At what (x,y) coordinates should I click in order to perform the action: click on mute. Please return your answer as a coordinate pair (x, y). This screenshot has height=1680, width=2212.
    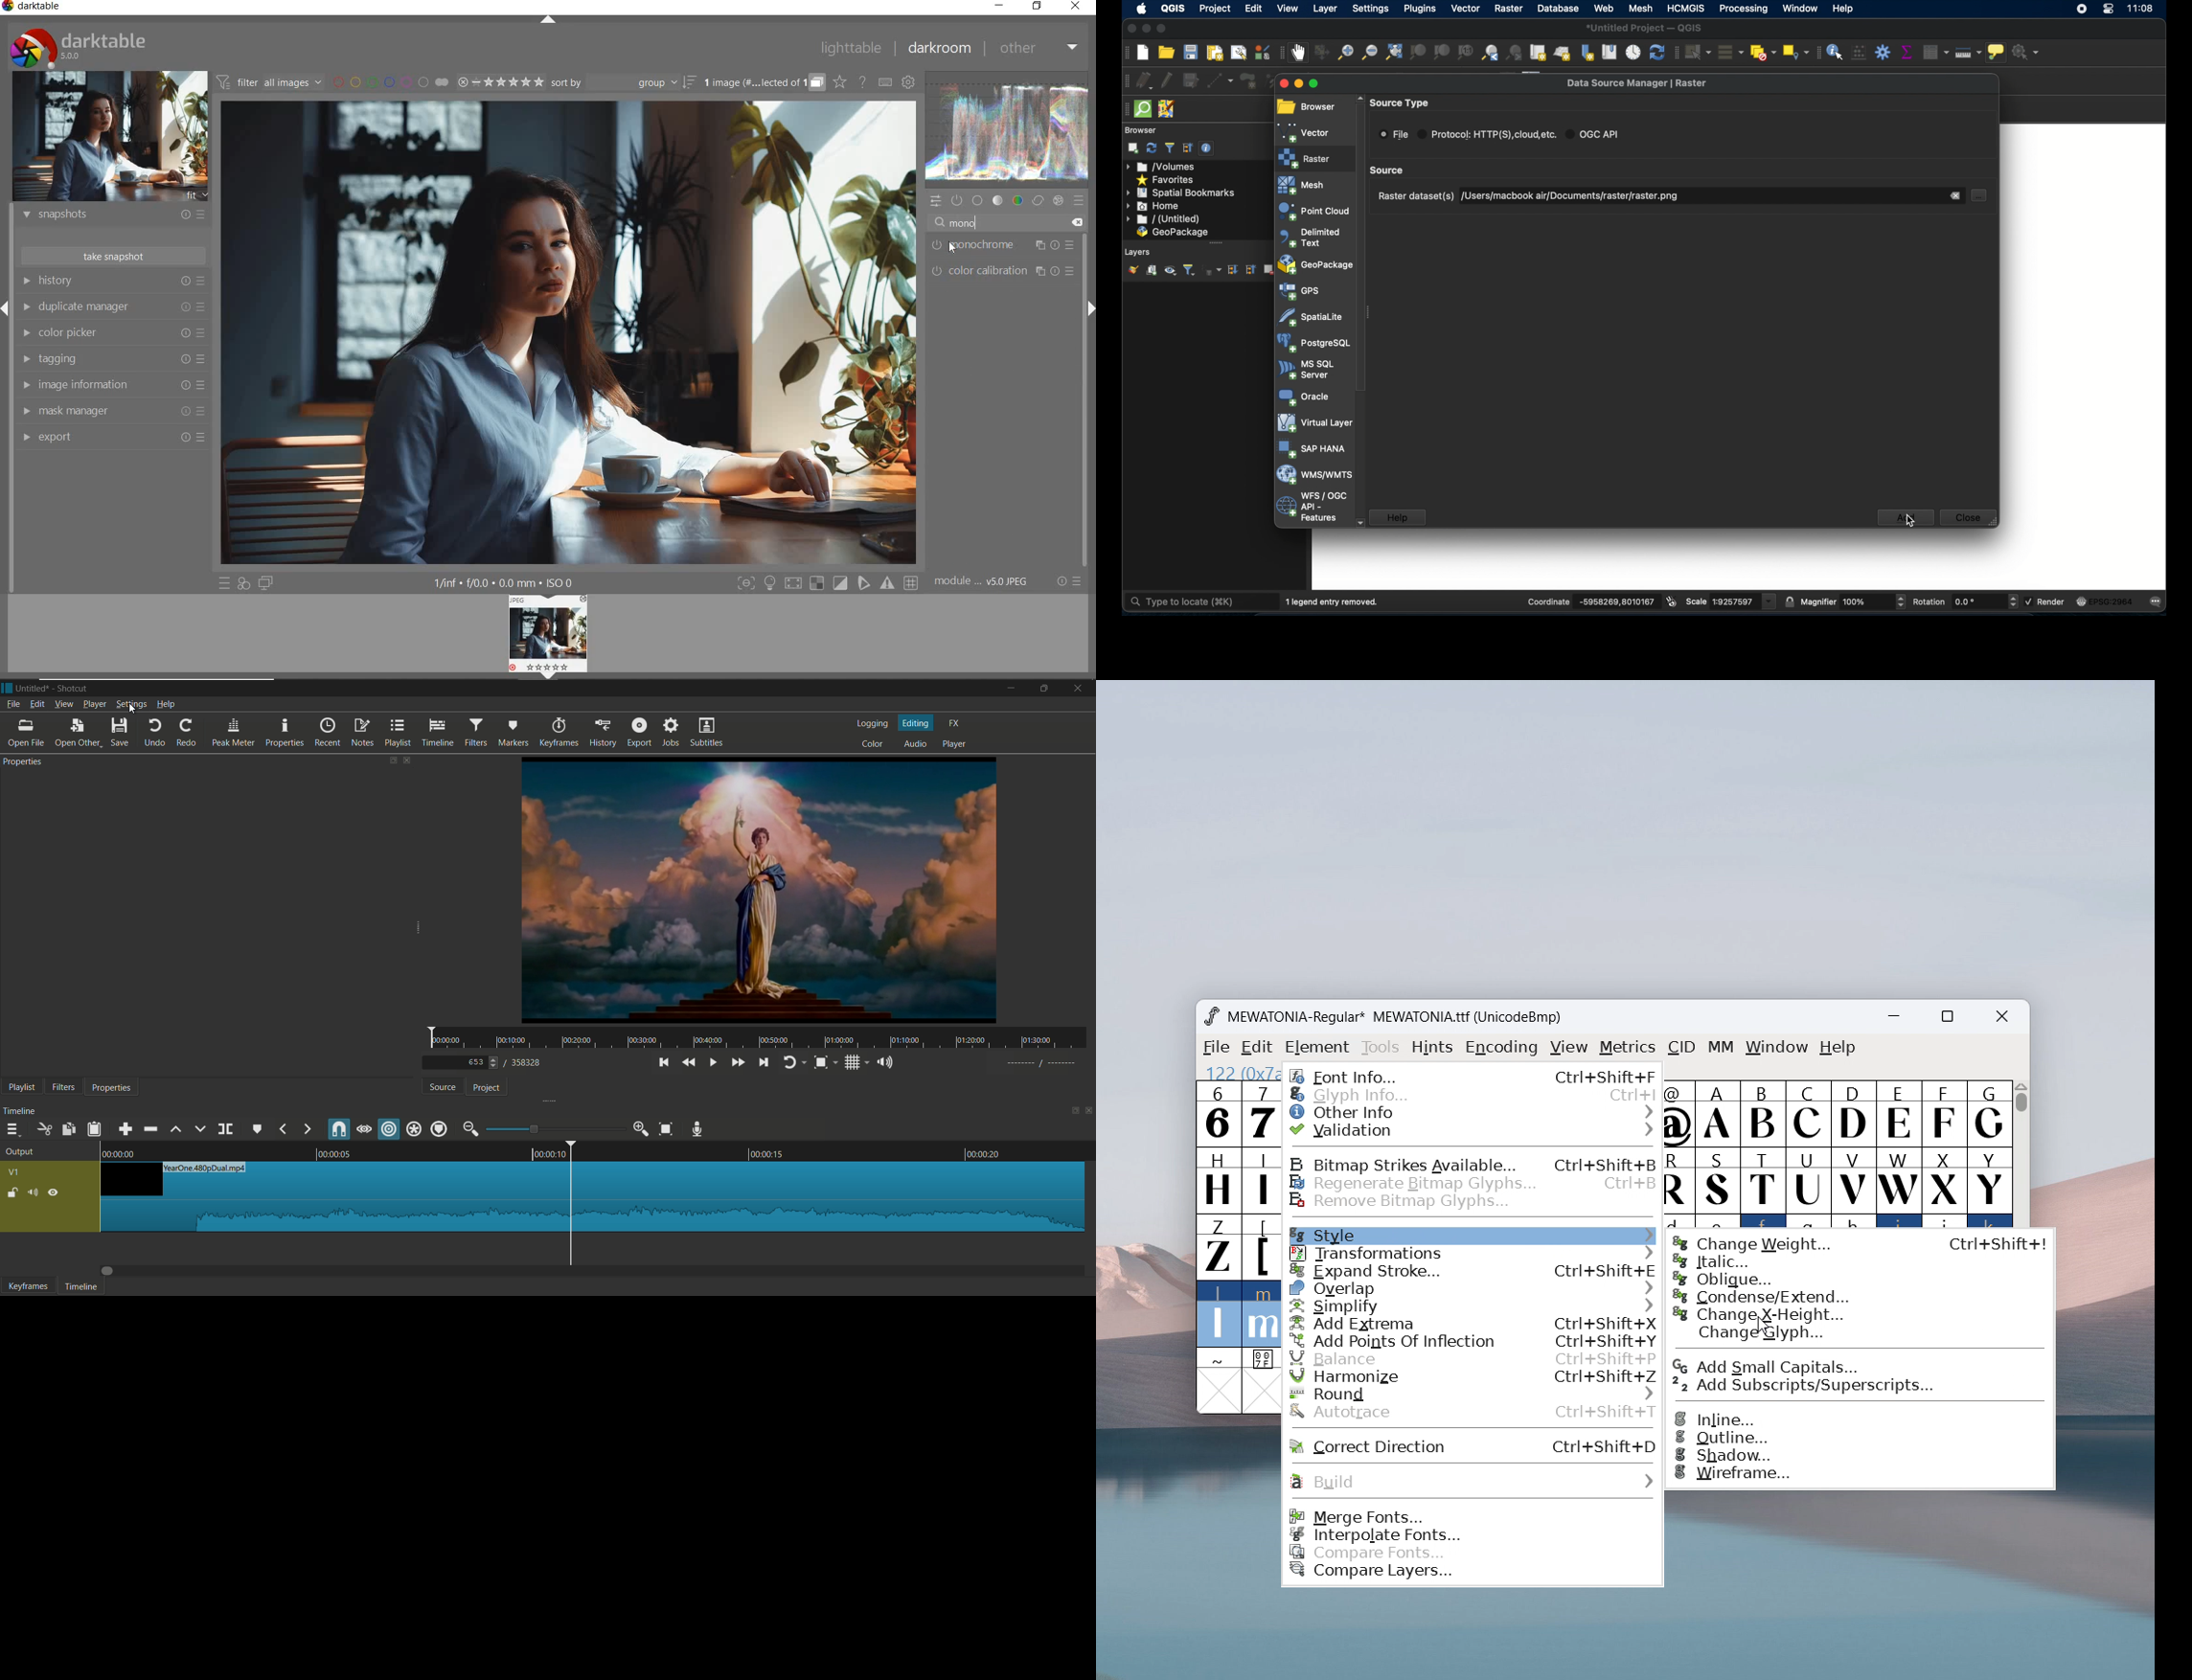
    Looking at the image, I should click on (32, 1193).